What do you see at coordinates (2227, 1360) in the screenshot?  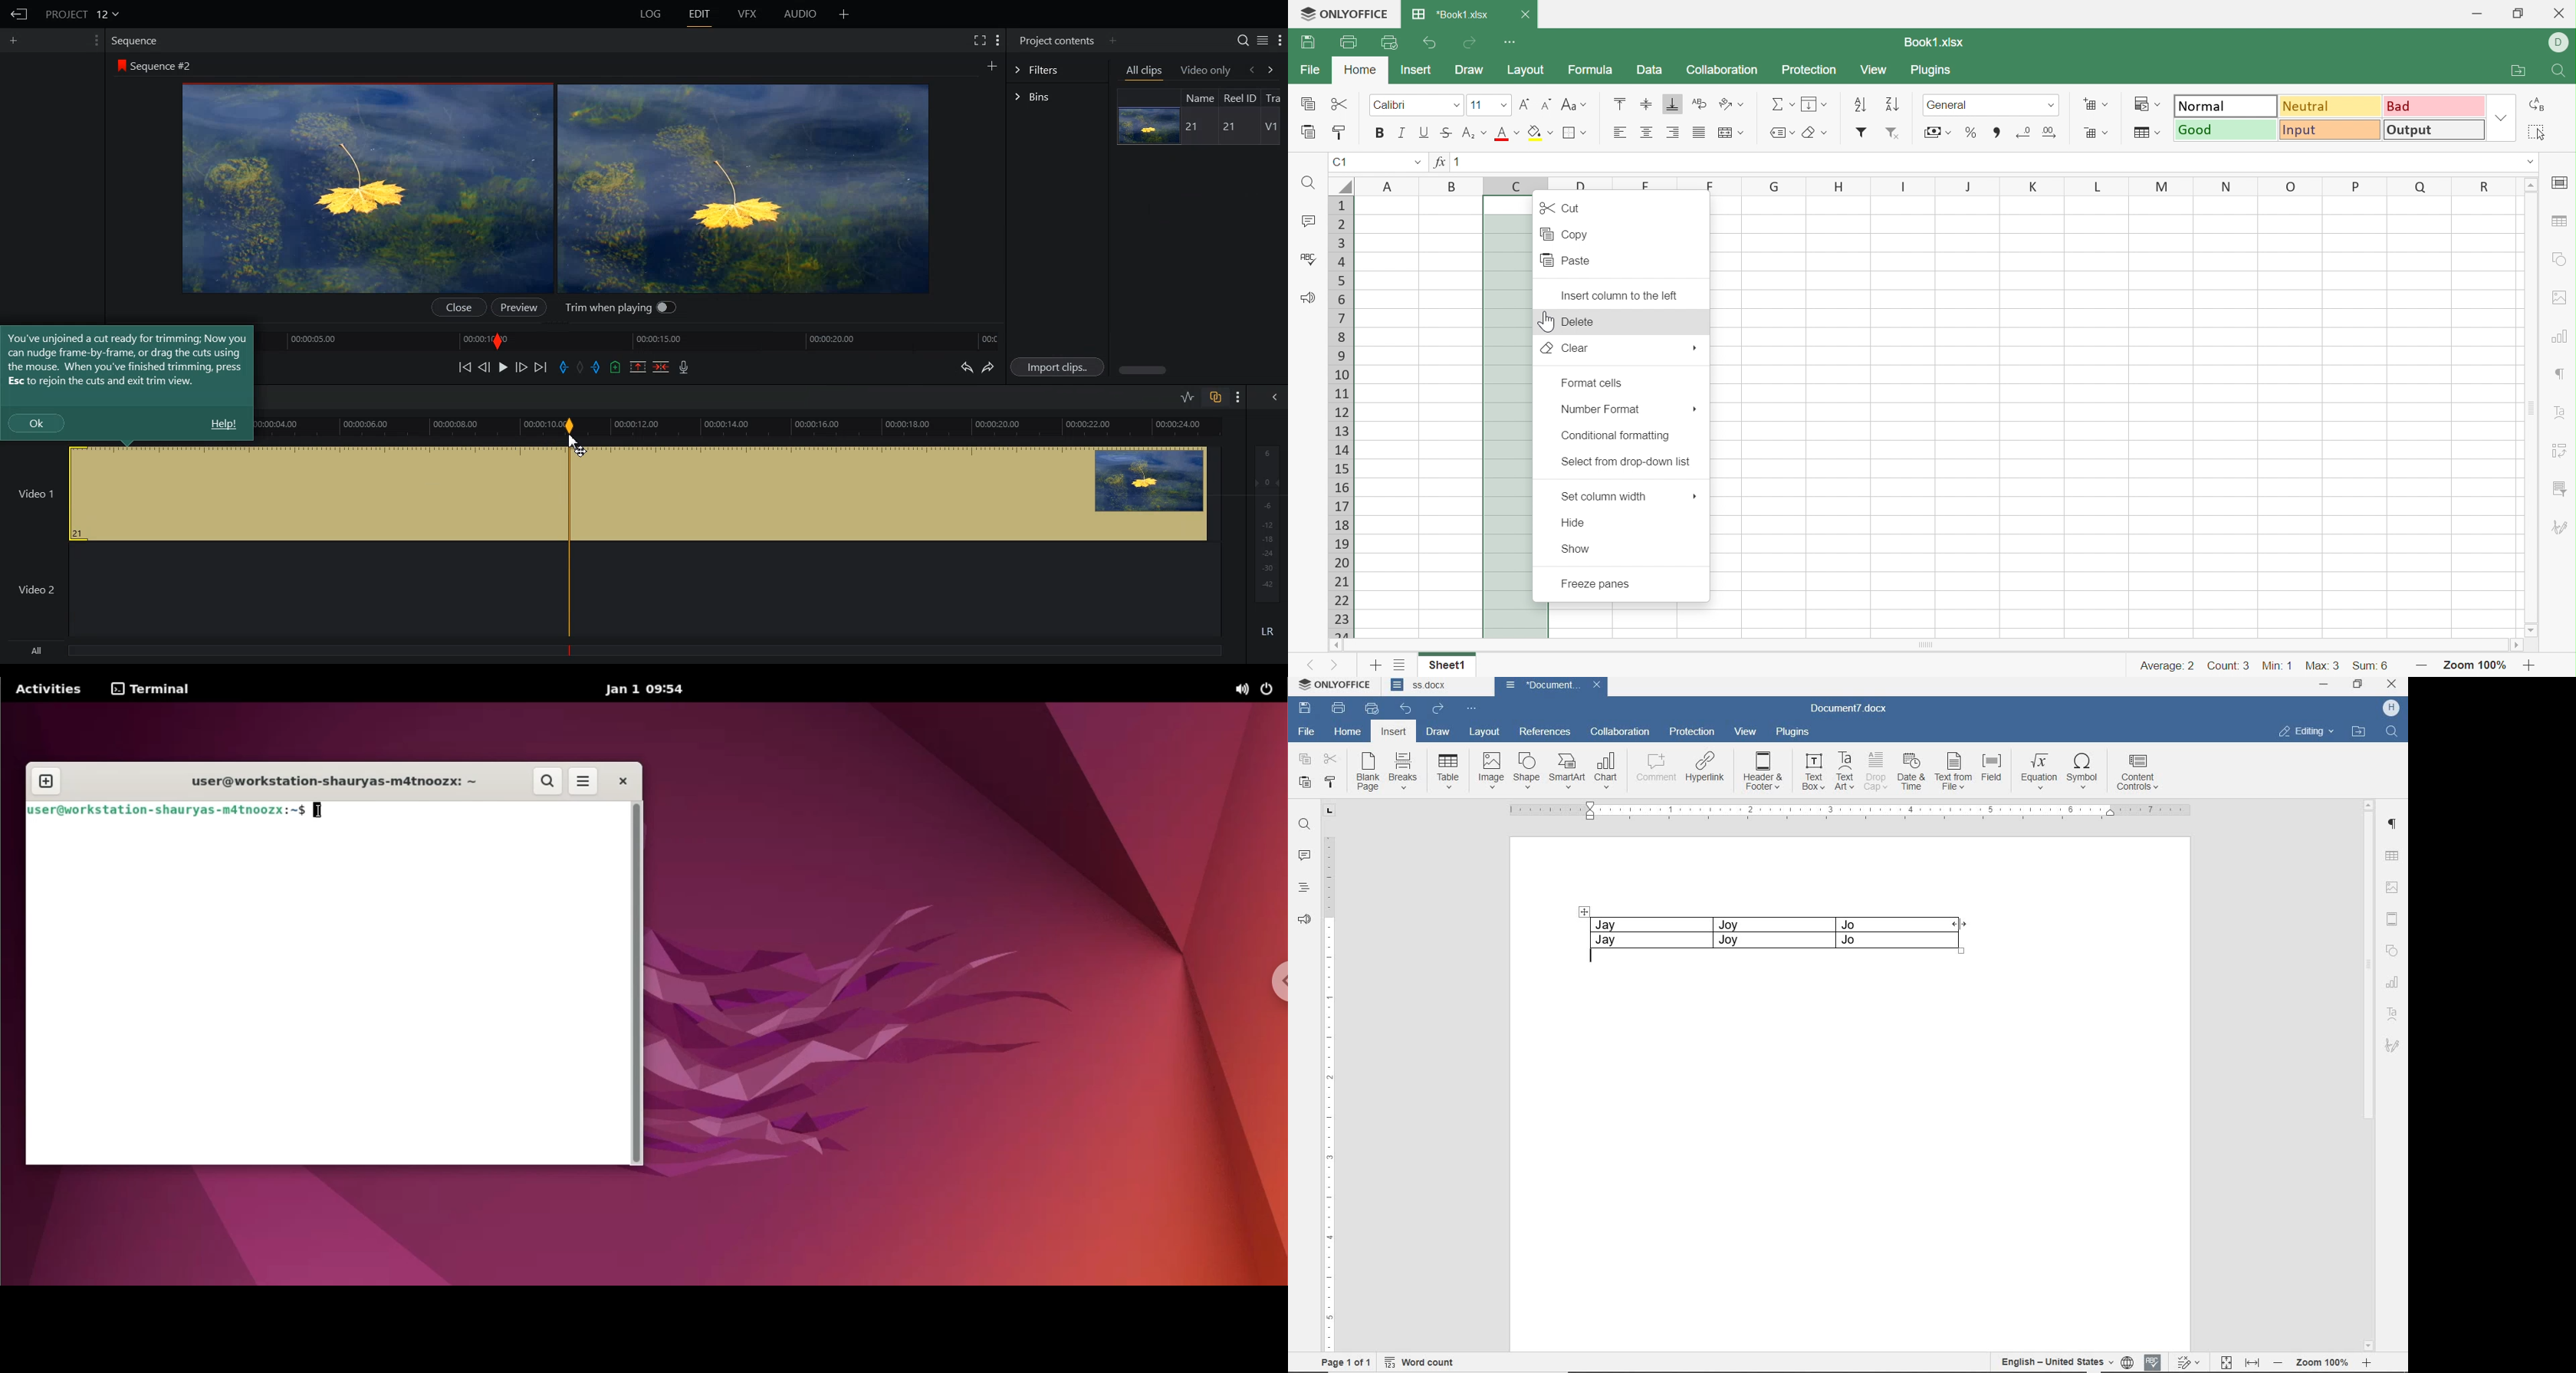 I see `FIT TO PAGE` at bounding box center [2227, 1360].